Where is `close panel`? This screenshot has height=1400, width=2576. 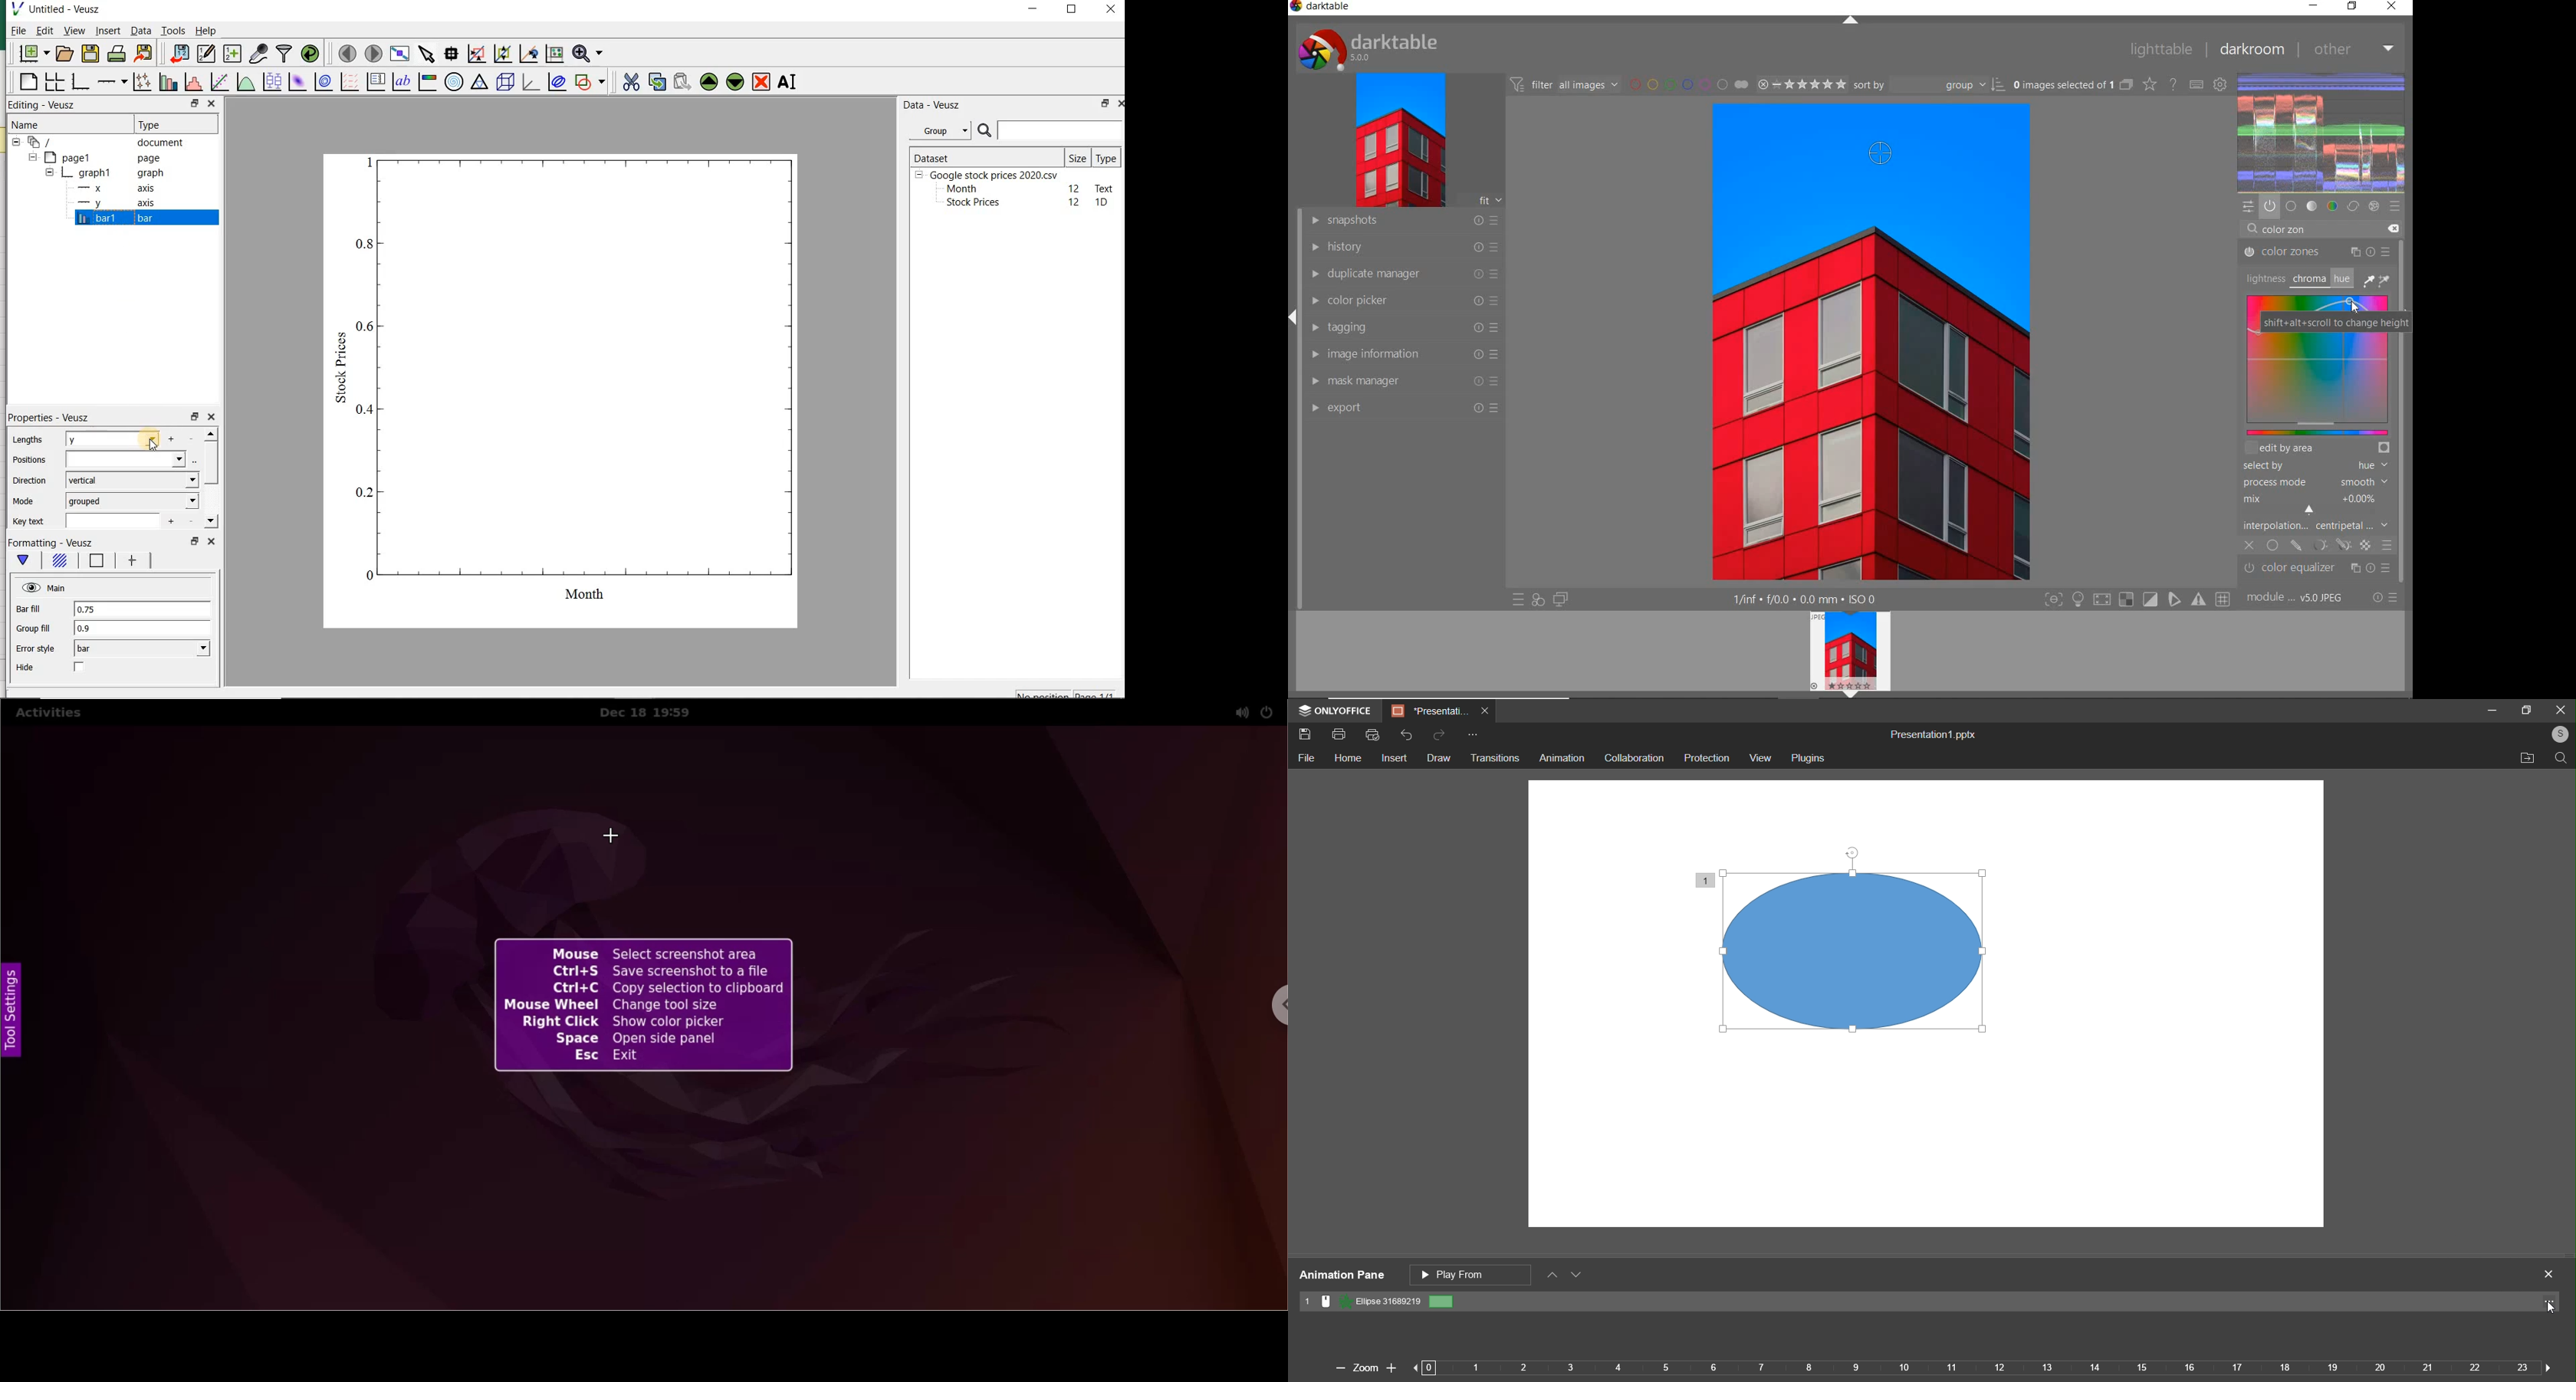 close panel is located at coordinates (2550, 1274).